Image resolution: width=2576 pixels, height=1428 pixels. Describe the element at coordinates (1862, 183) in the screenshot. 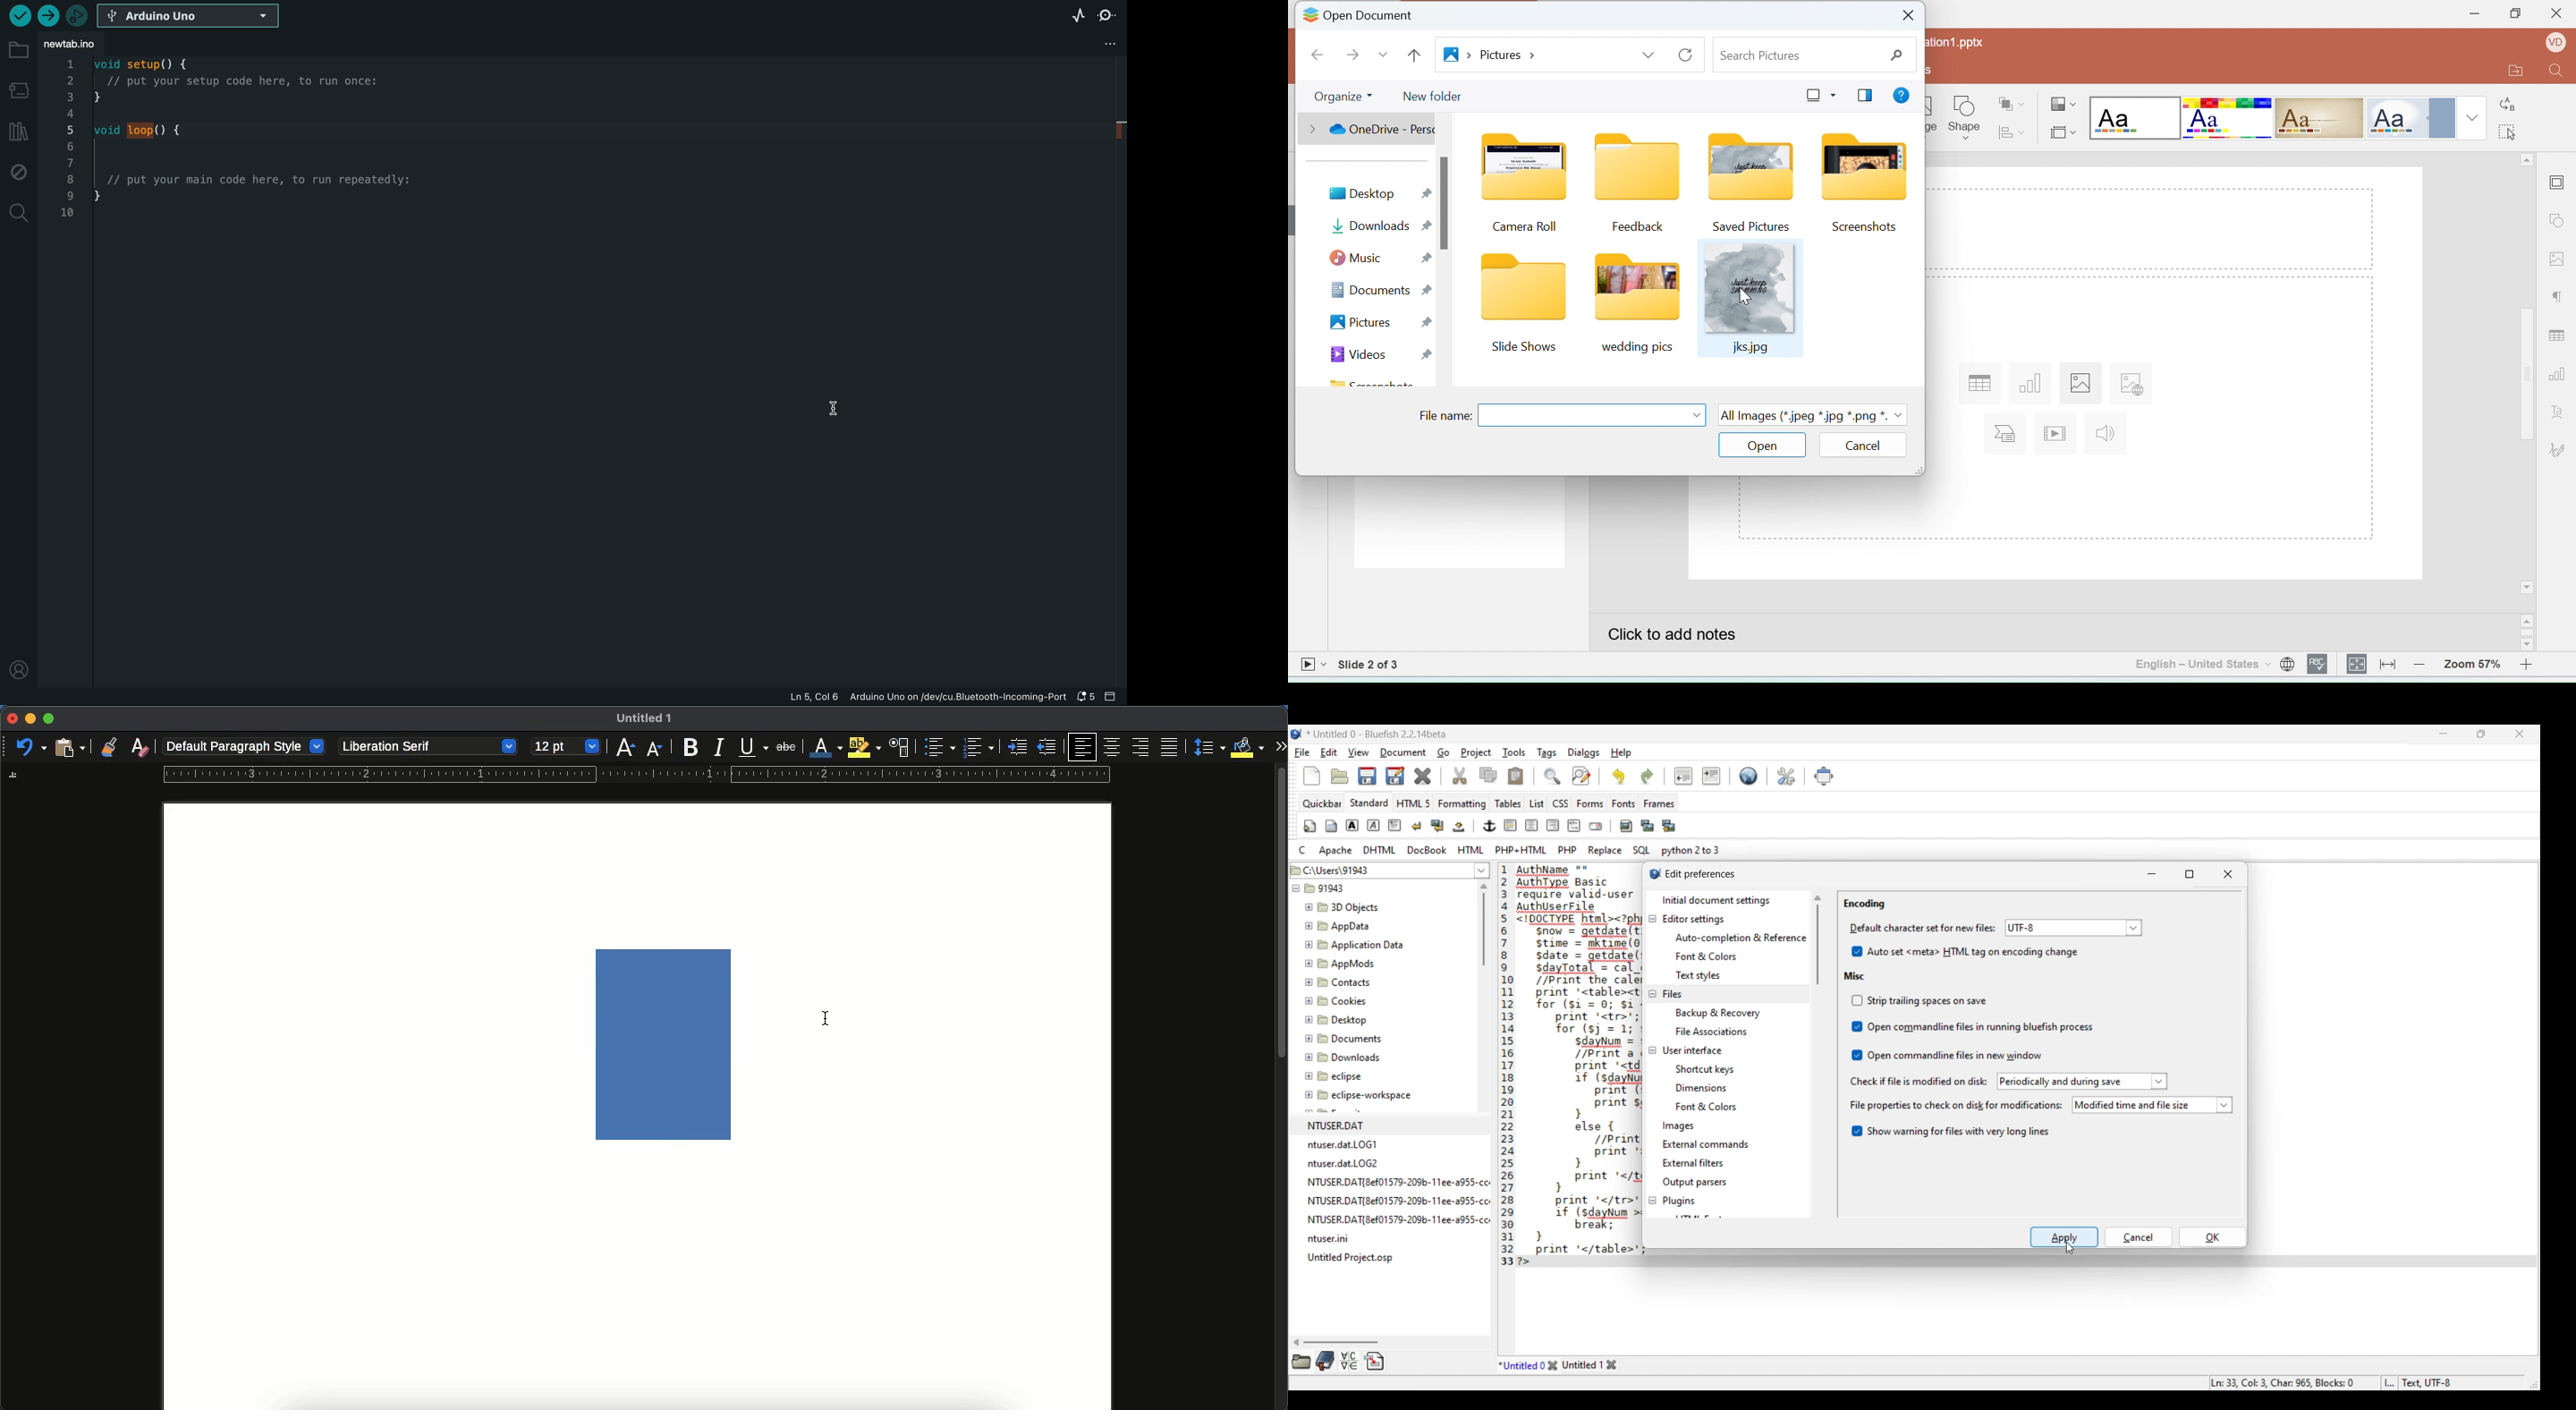

I see `folder-4` at that location.